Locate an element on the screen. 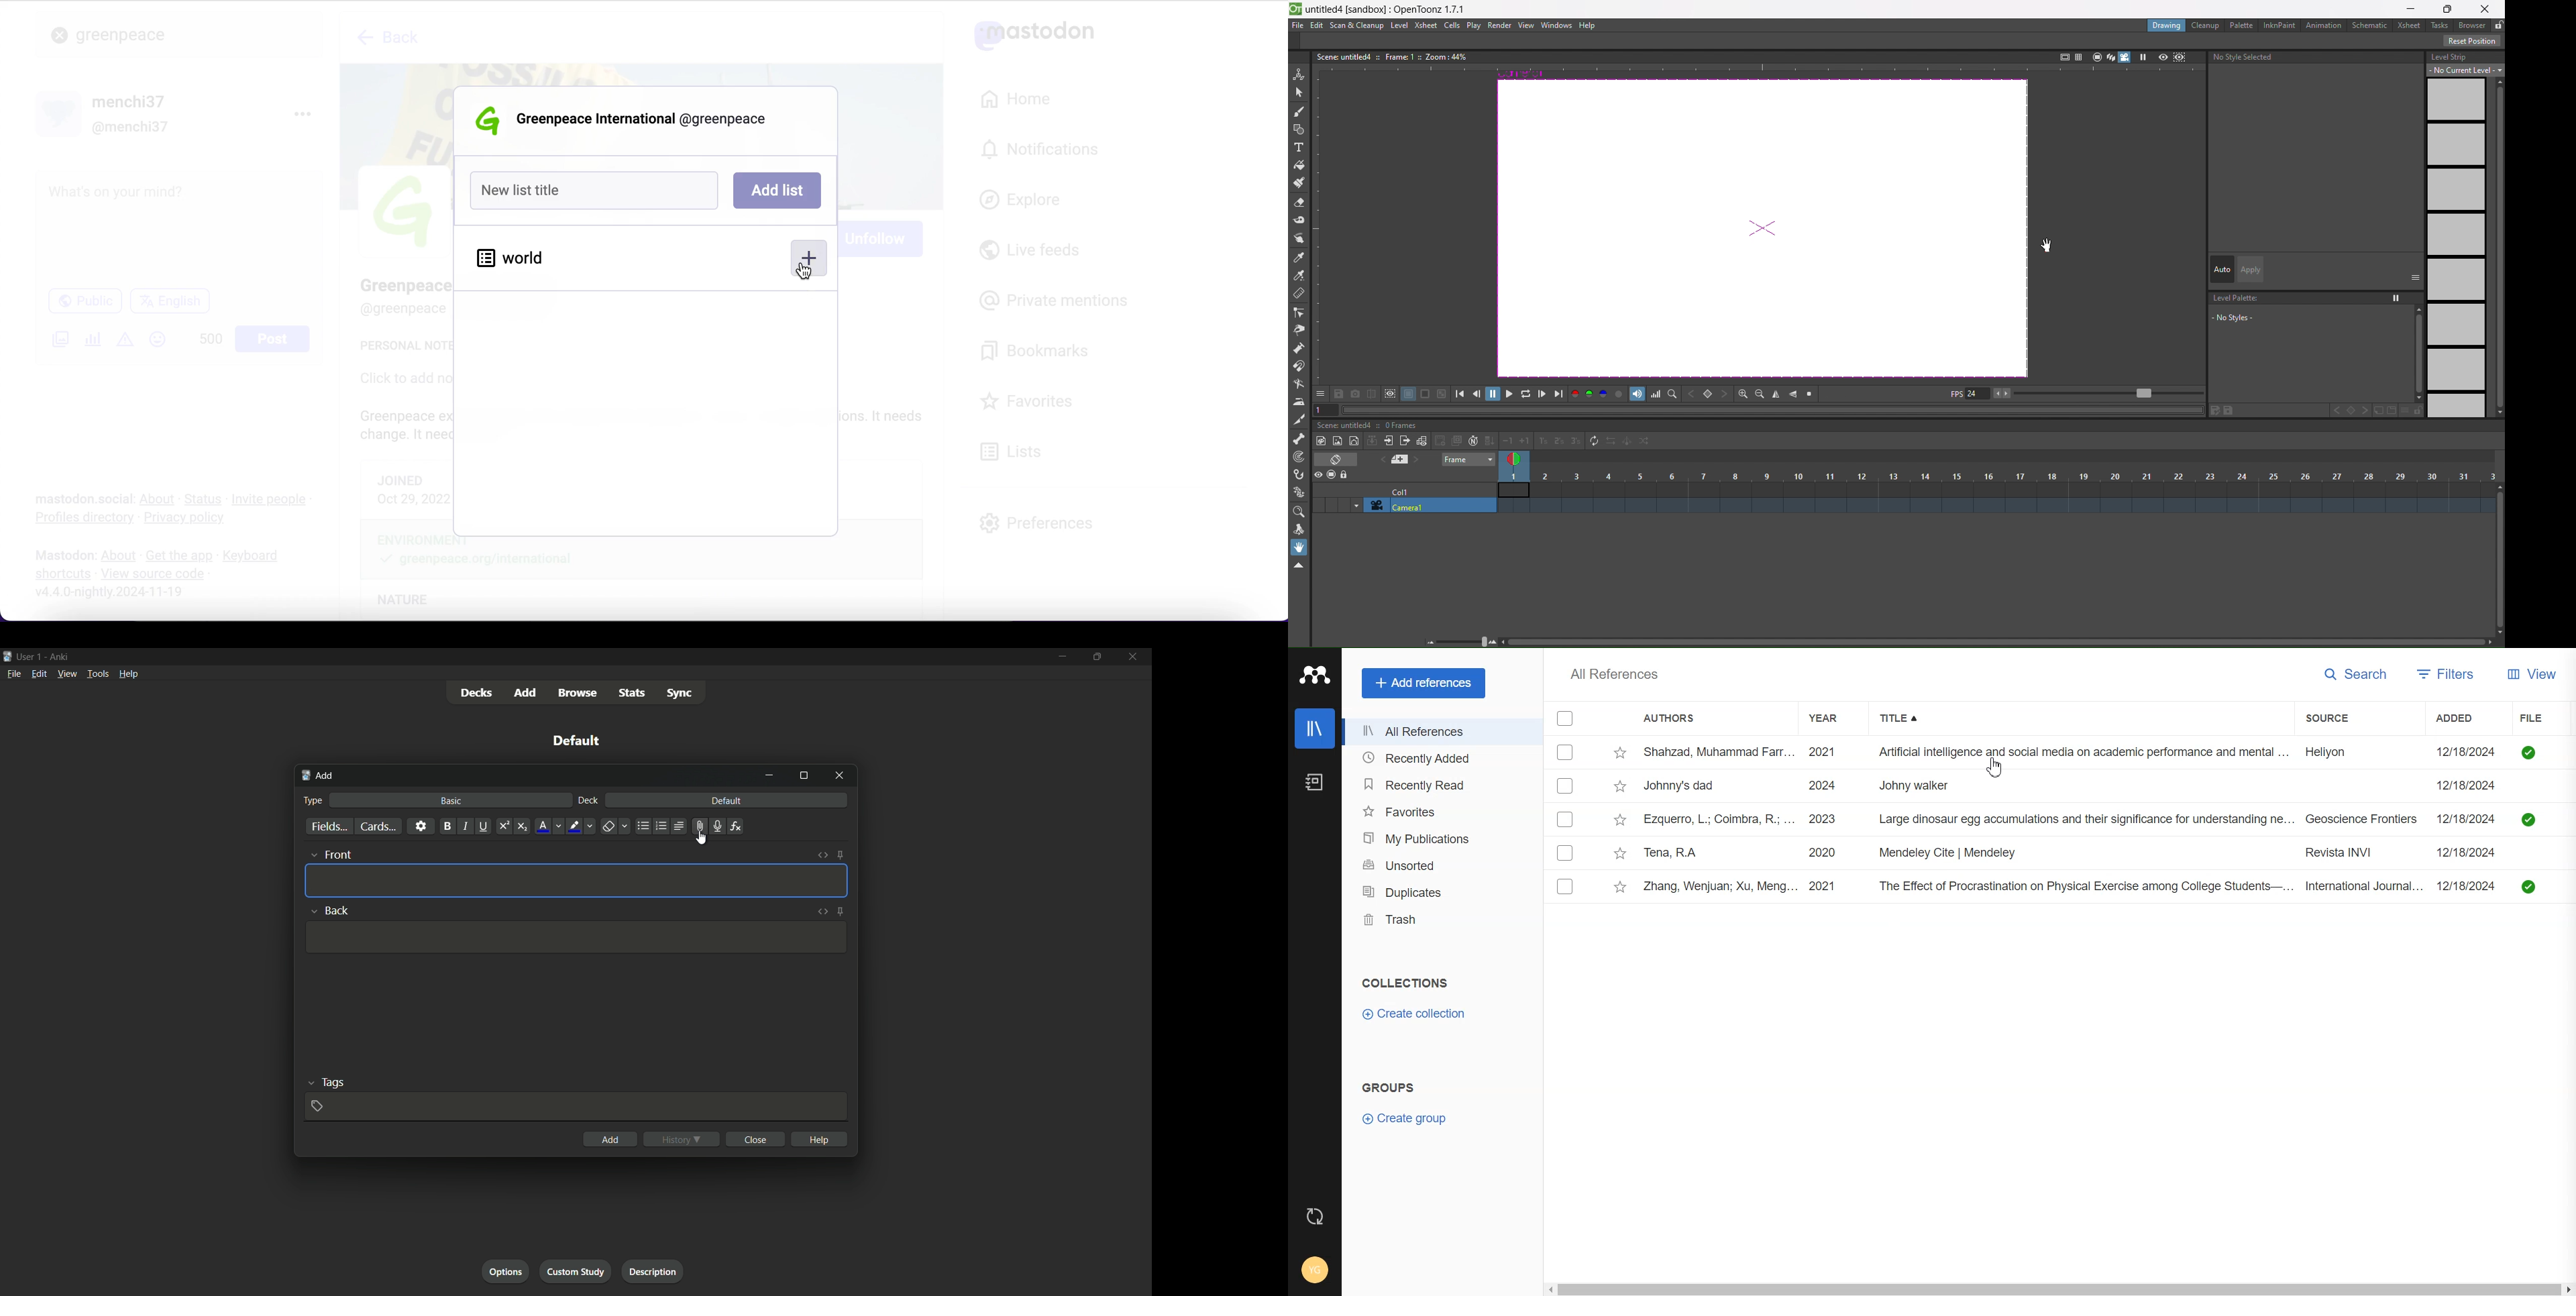  Unsorted is located at coordinates (1432, 865).